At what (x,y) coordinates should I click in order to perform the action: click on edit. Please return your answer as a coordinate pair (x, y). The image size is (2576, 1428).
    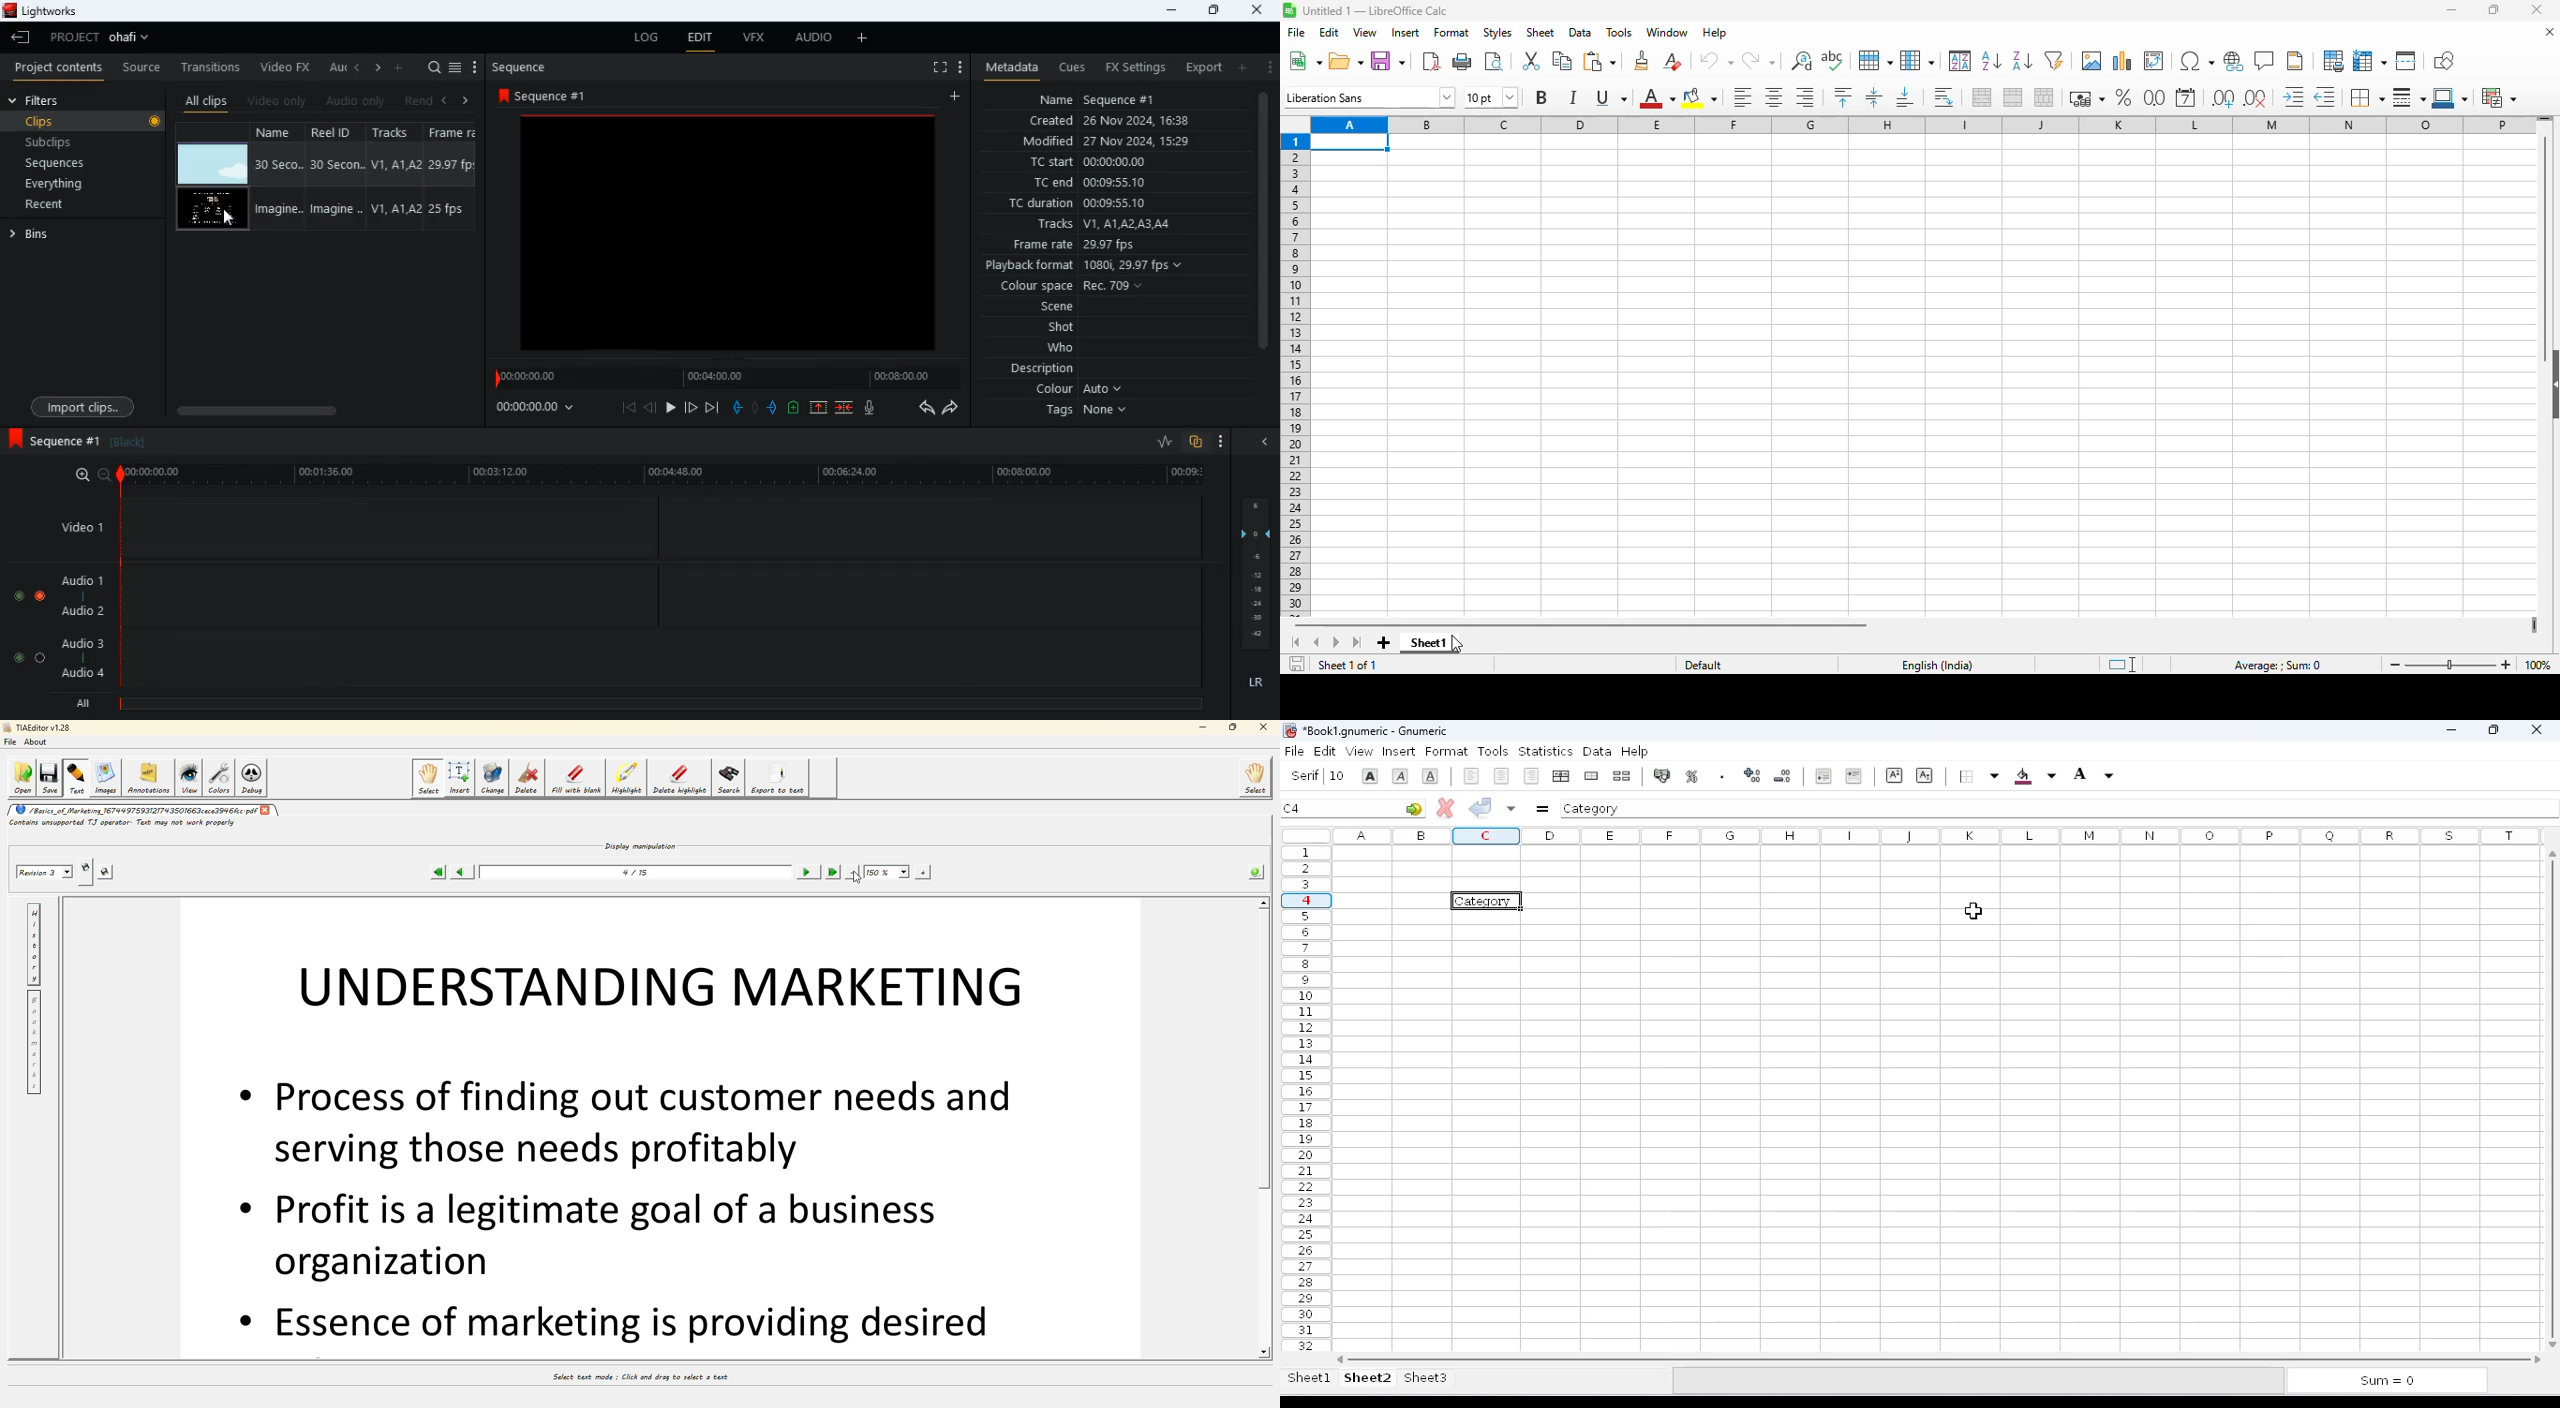
    Looking at the image, I should click on (1323, 750).